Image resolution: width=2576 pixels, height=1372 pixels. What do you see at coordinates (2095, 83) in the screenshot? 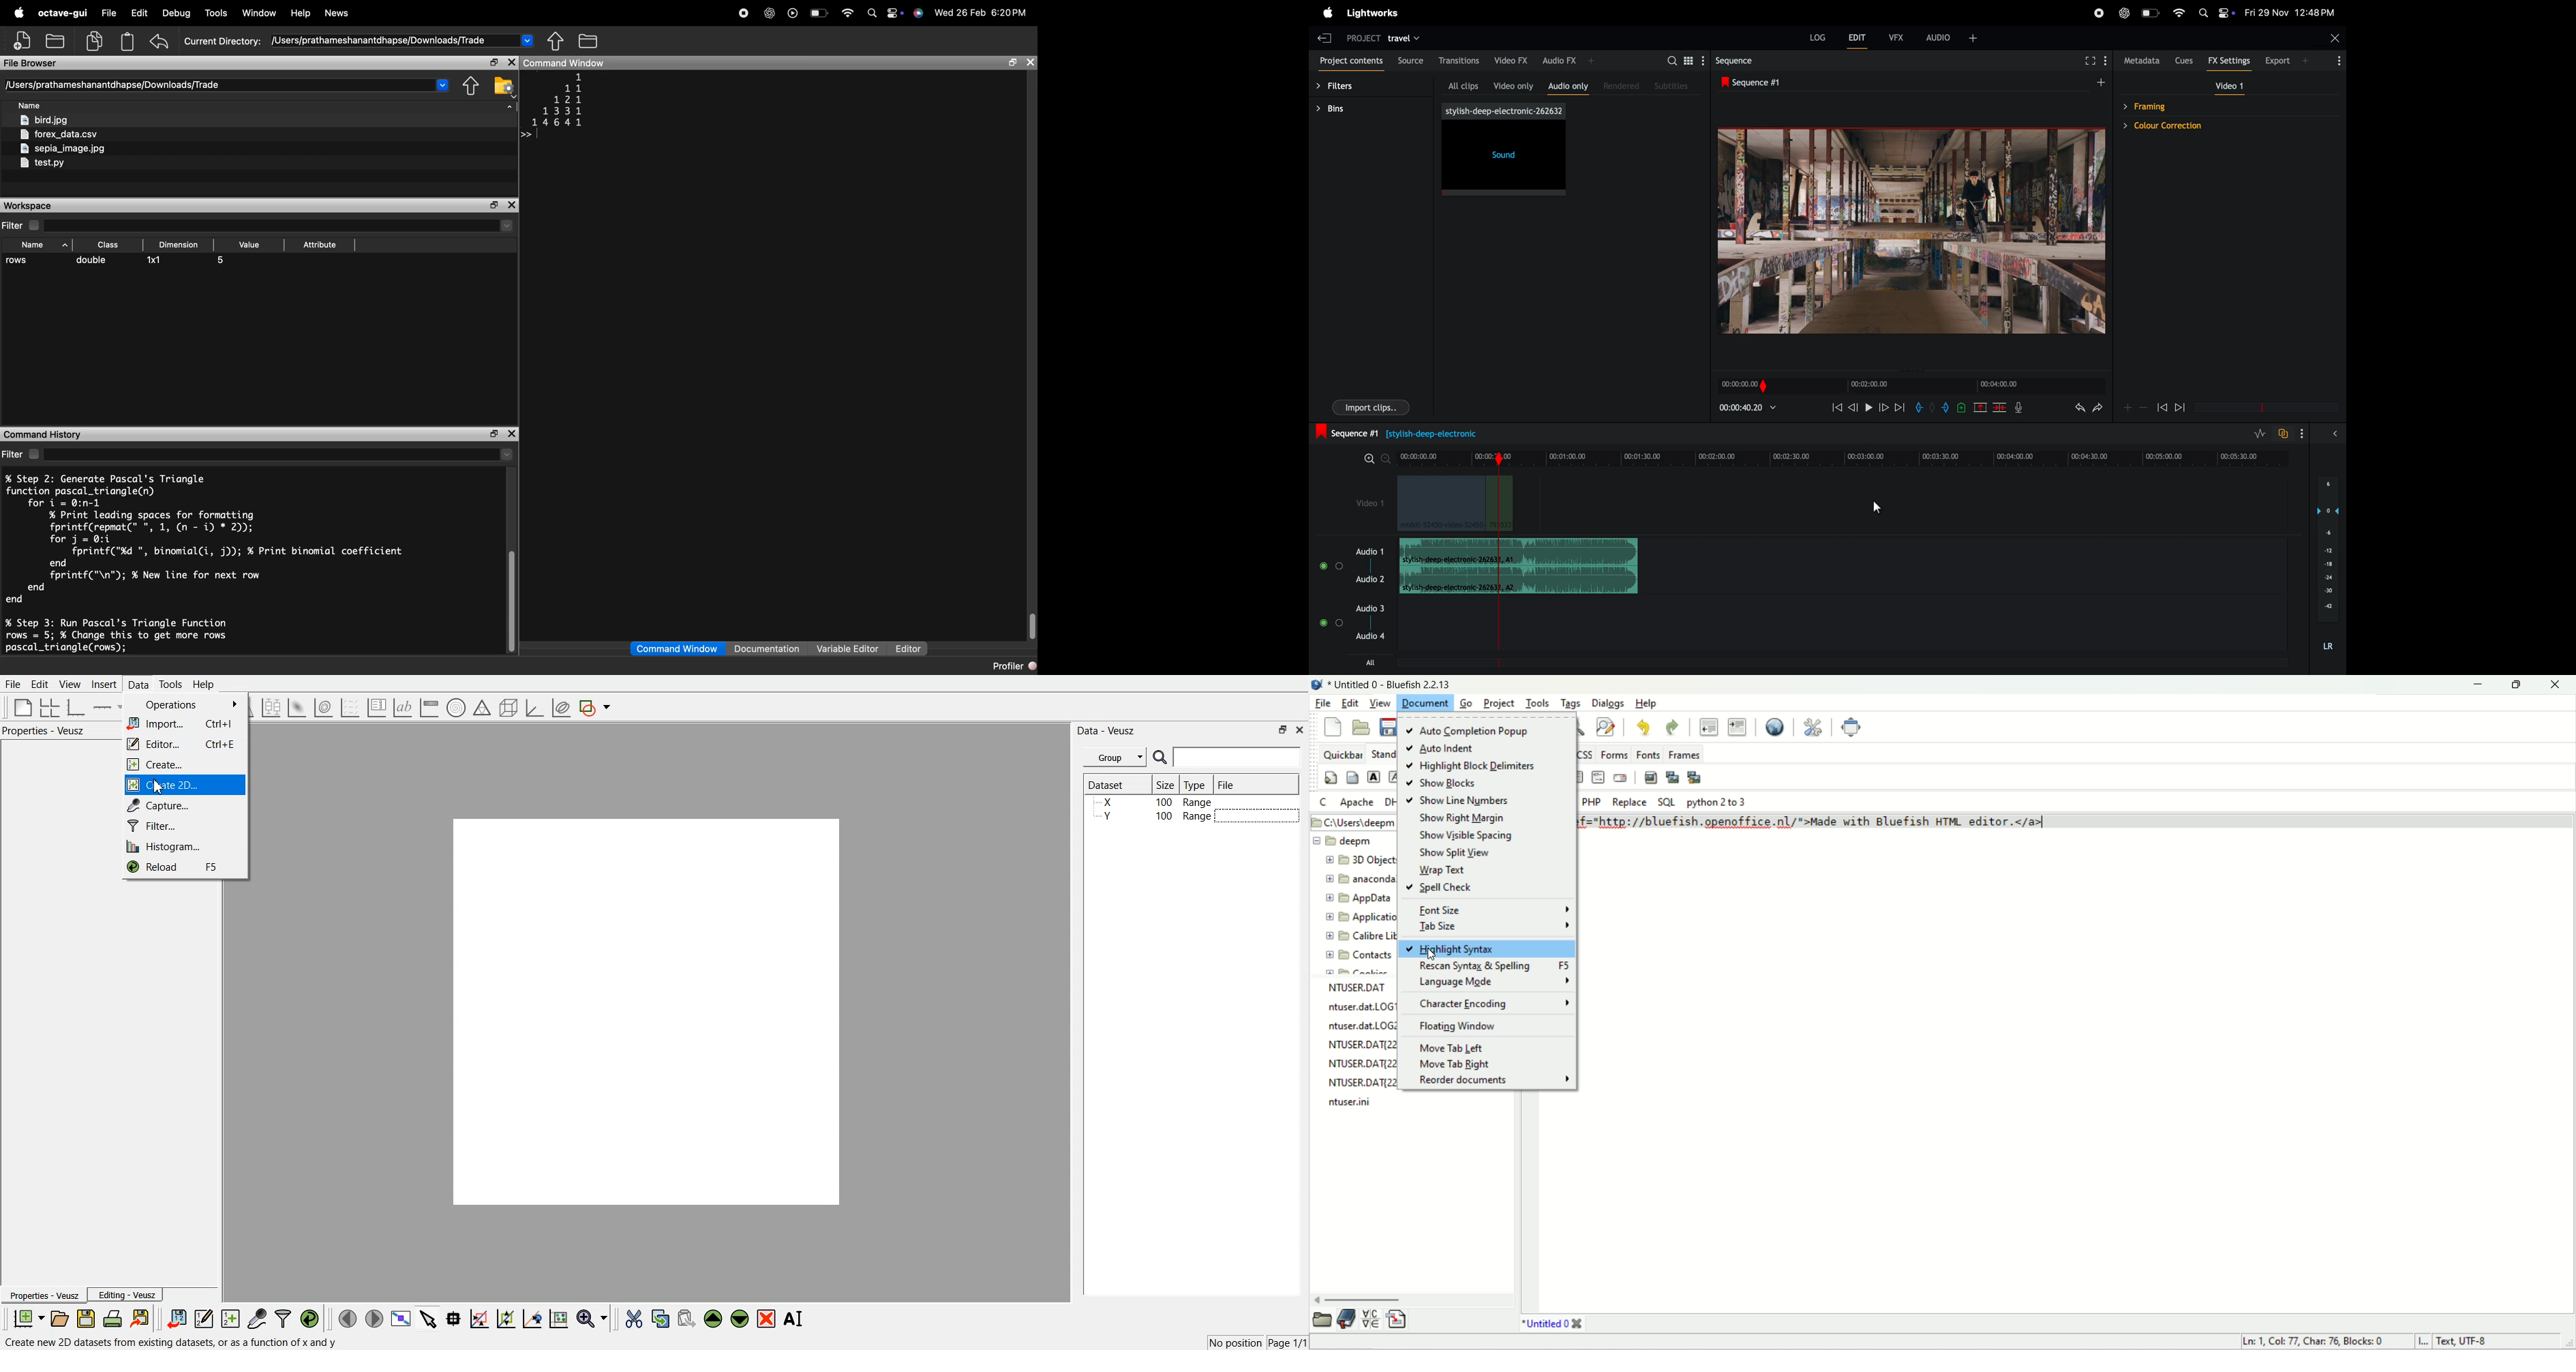
I see `add` at bounding box center [2095, 83].